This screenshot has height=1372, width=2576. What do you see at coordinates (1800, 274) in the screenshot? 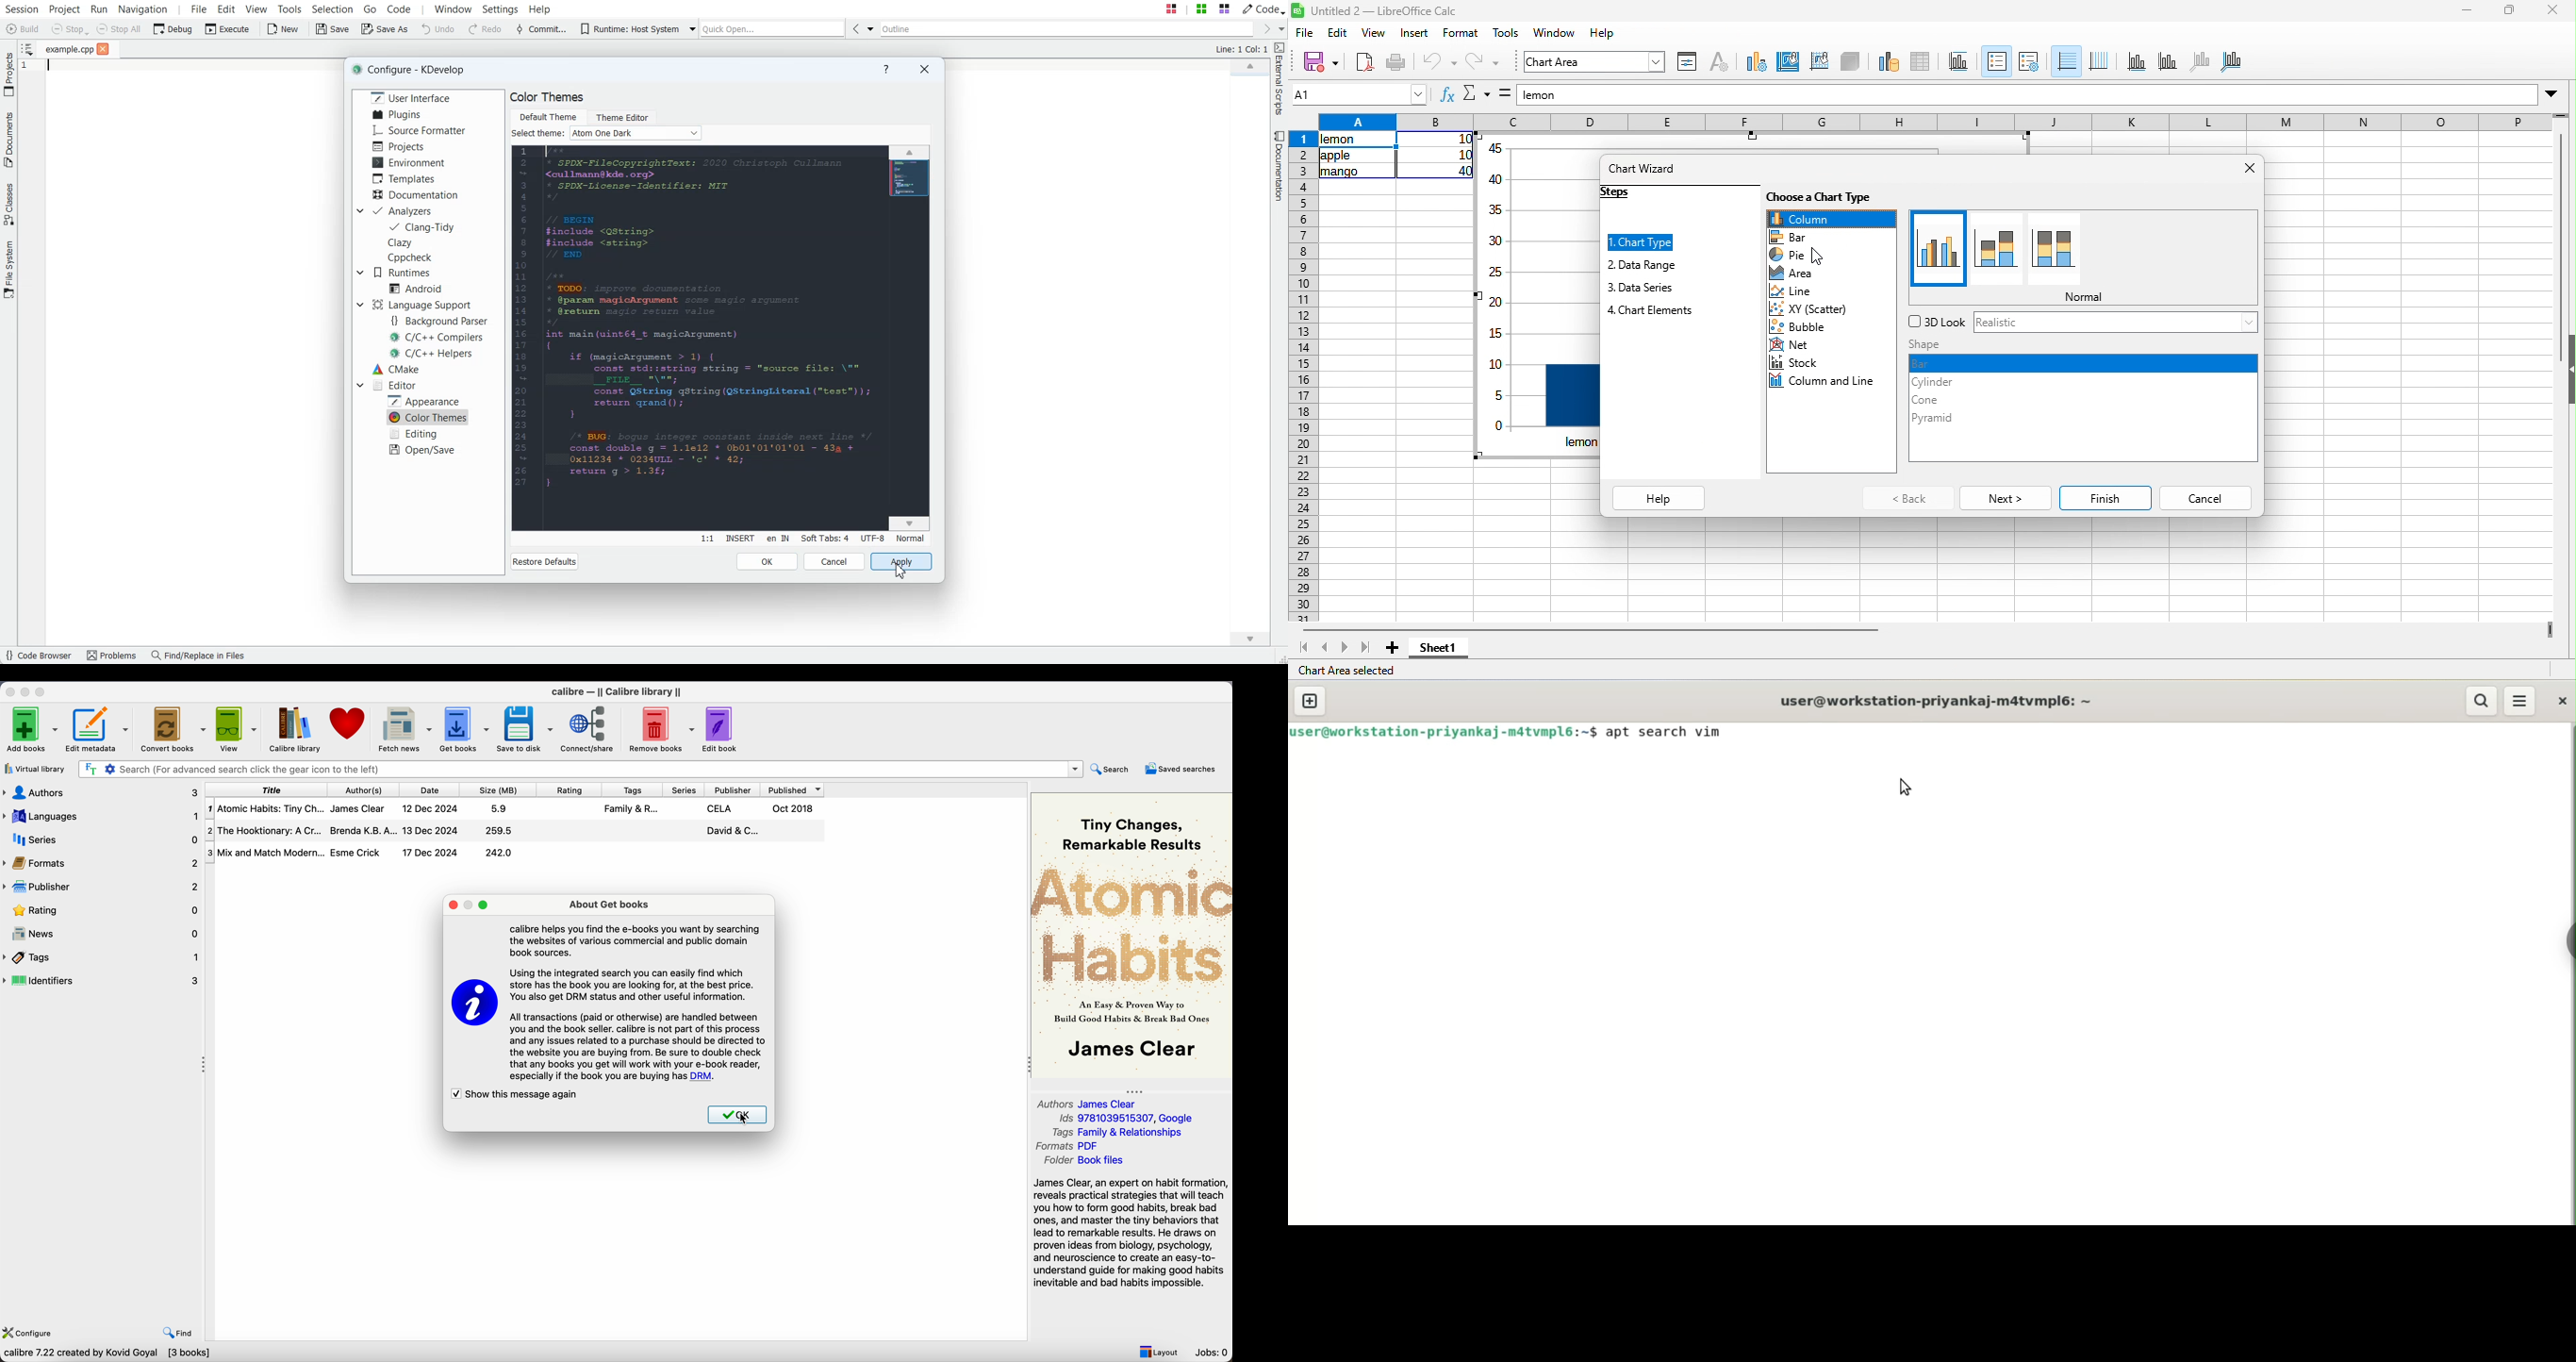
I see `area` at bounding box center [1800, 274].